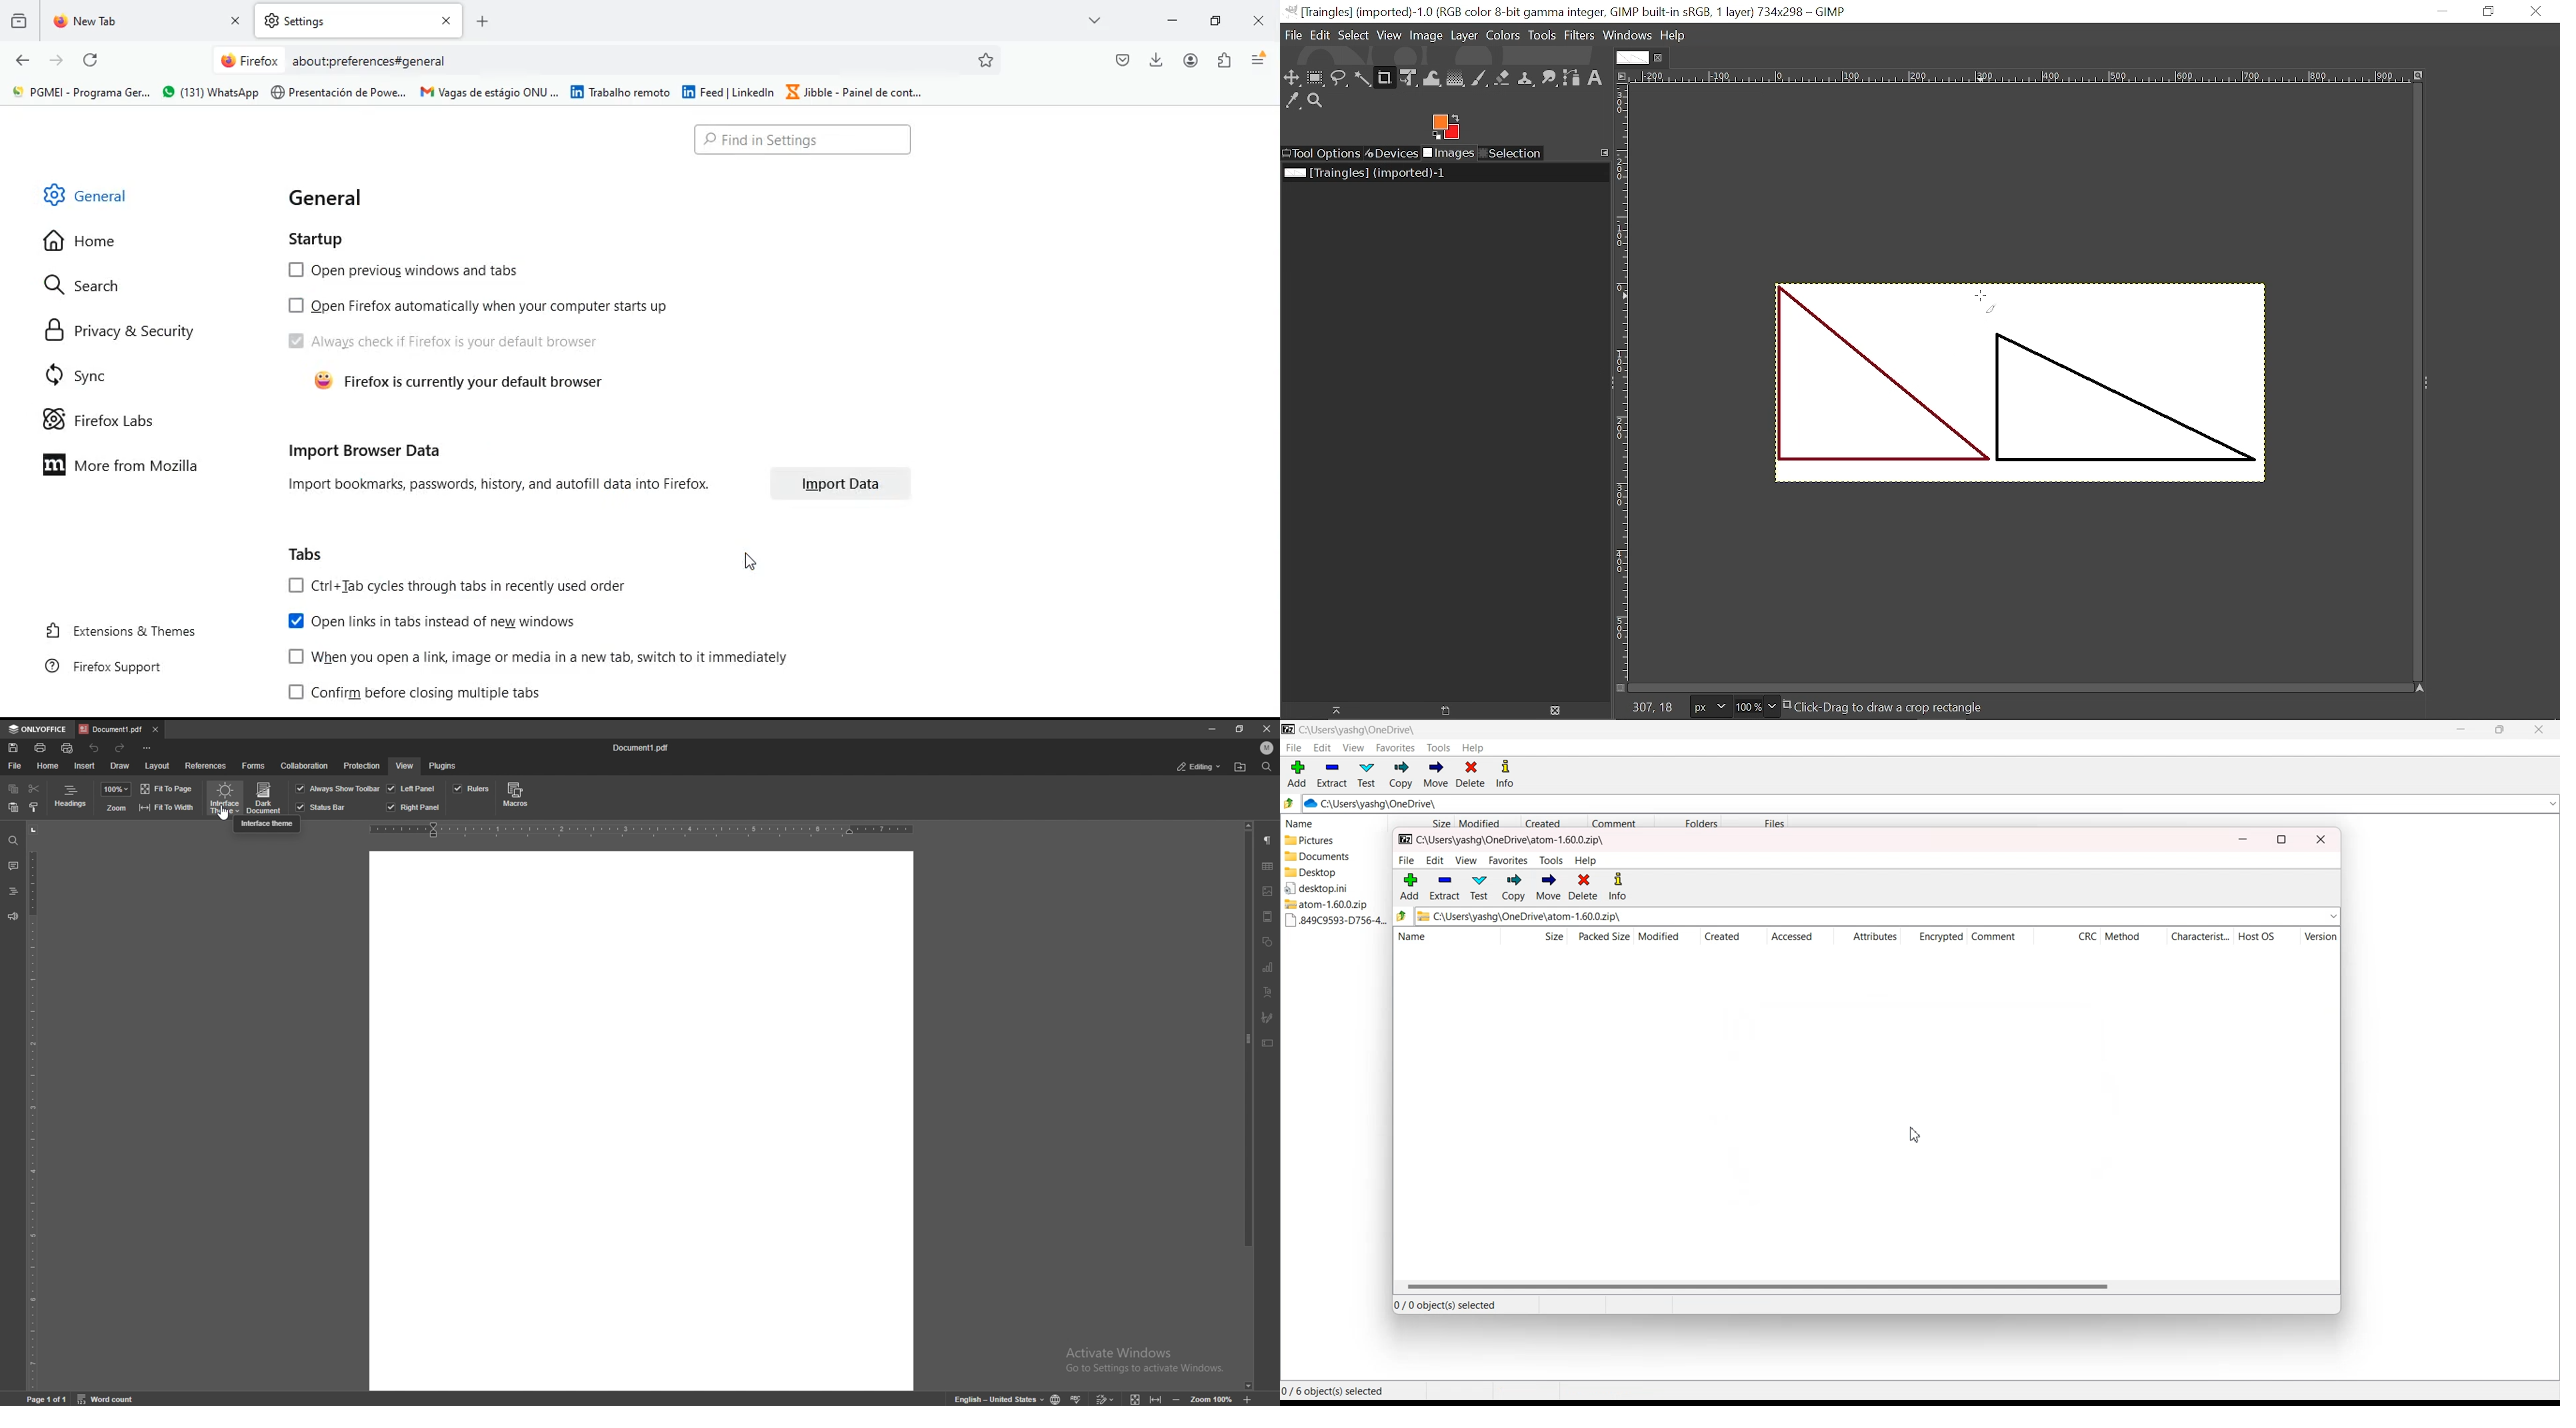 This screenshot has width=2576, height=1428. I want to click on file, so click(15, 766).